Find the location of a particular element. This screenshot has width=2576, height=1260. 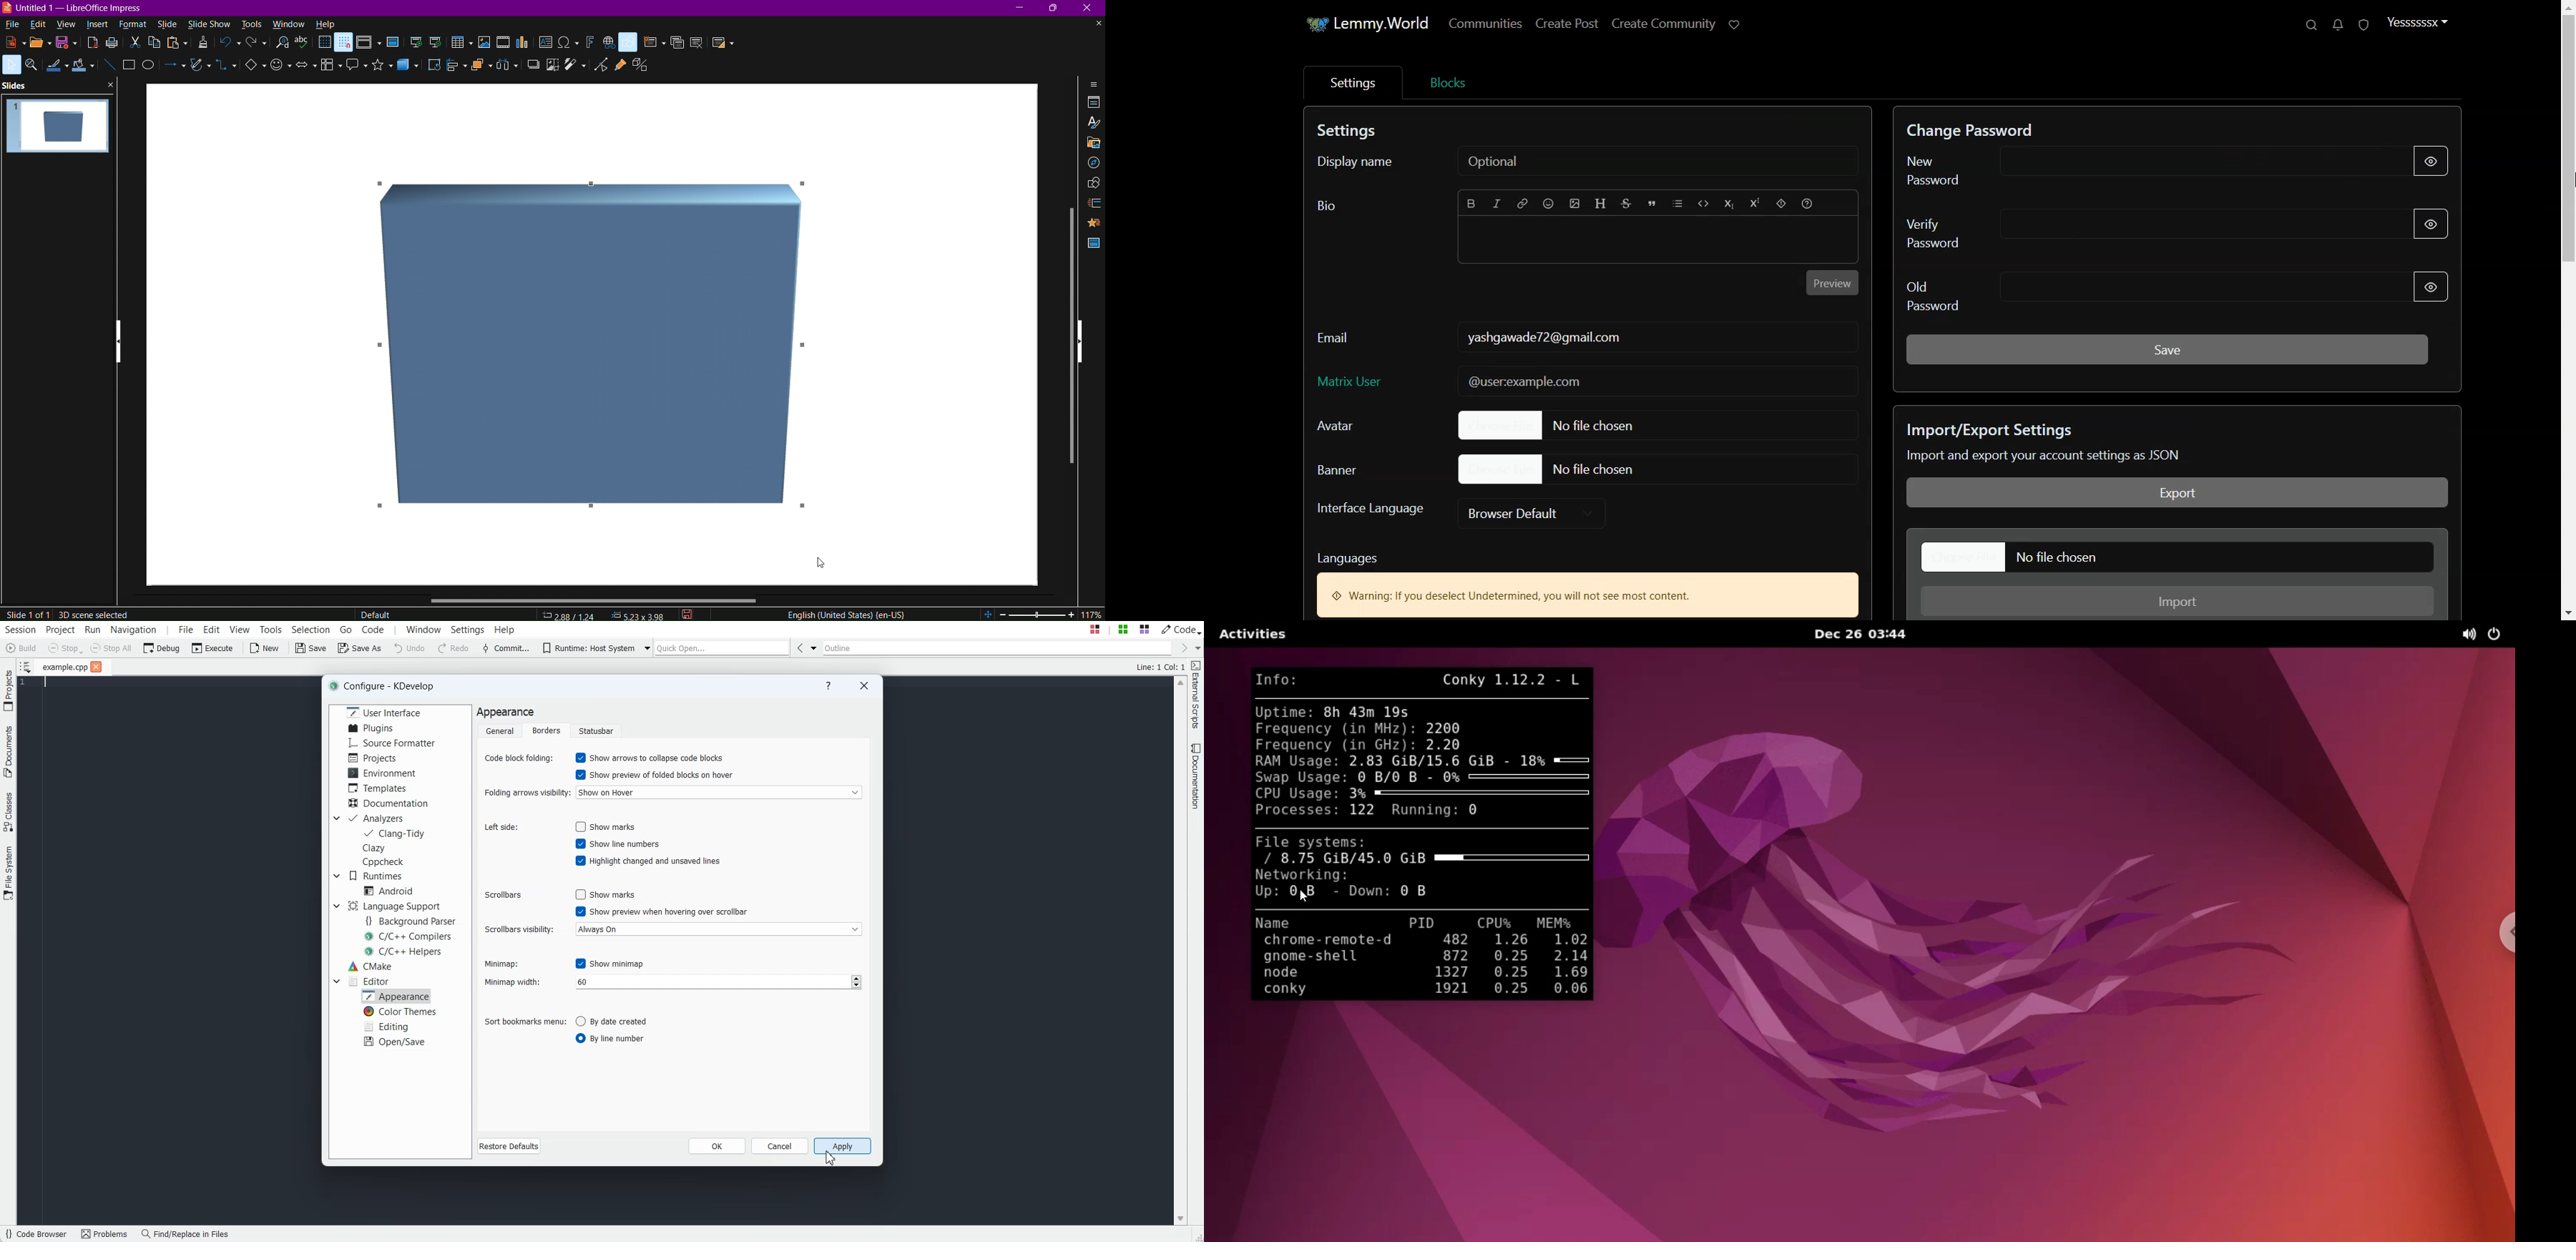

Duplicate Slide is located at coordinates (677, 43).